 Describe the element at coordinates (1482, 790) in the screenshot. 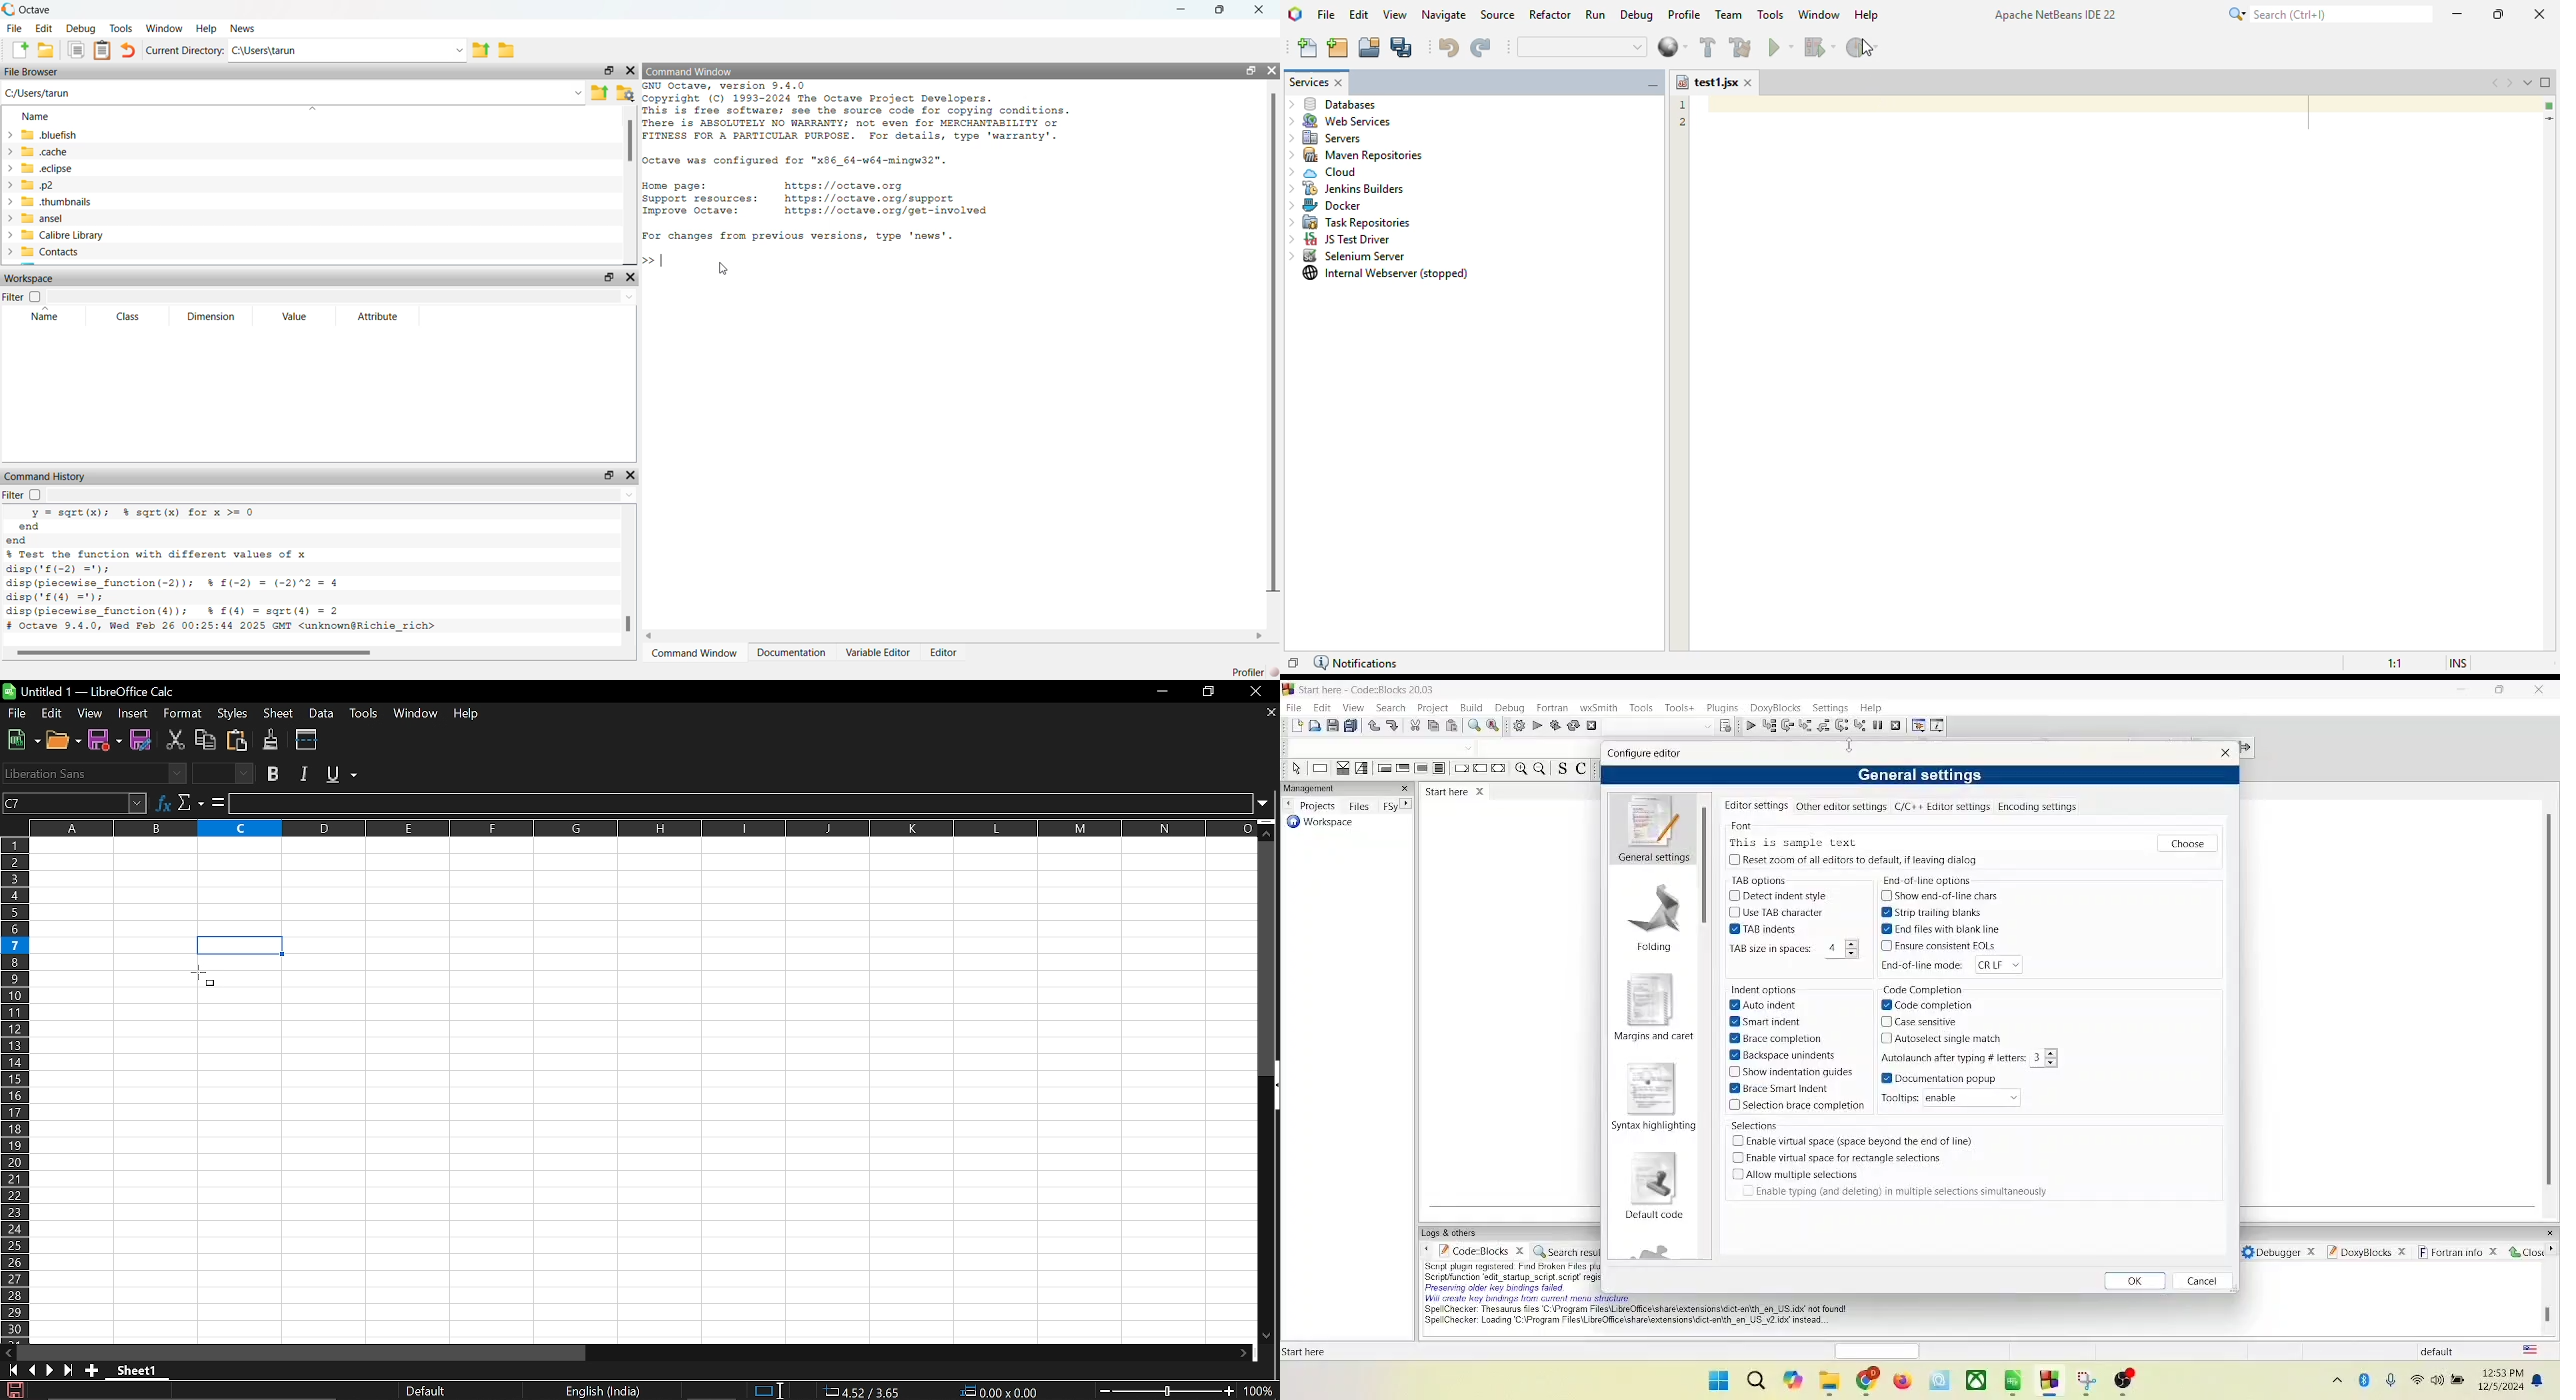

I see `close` at that location.